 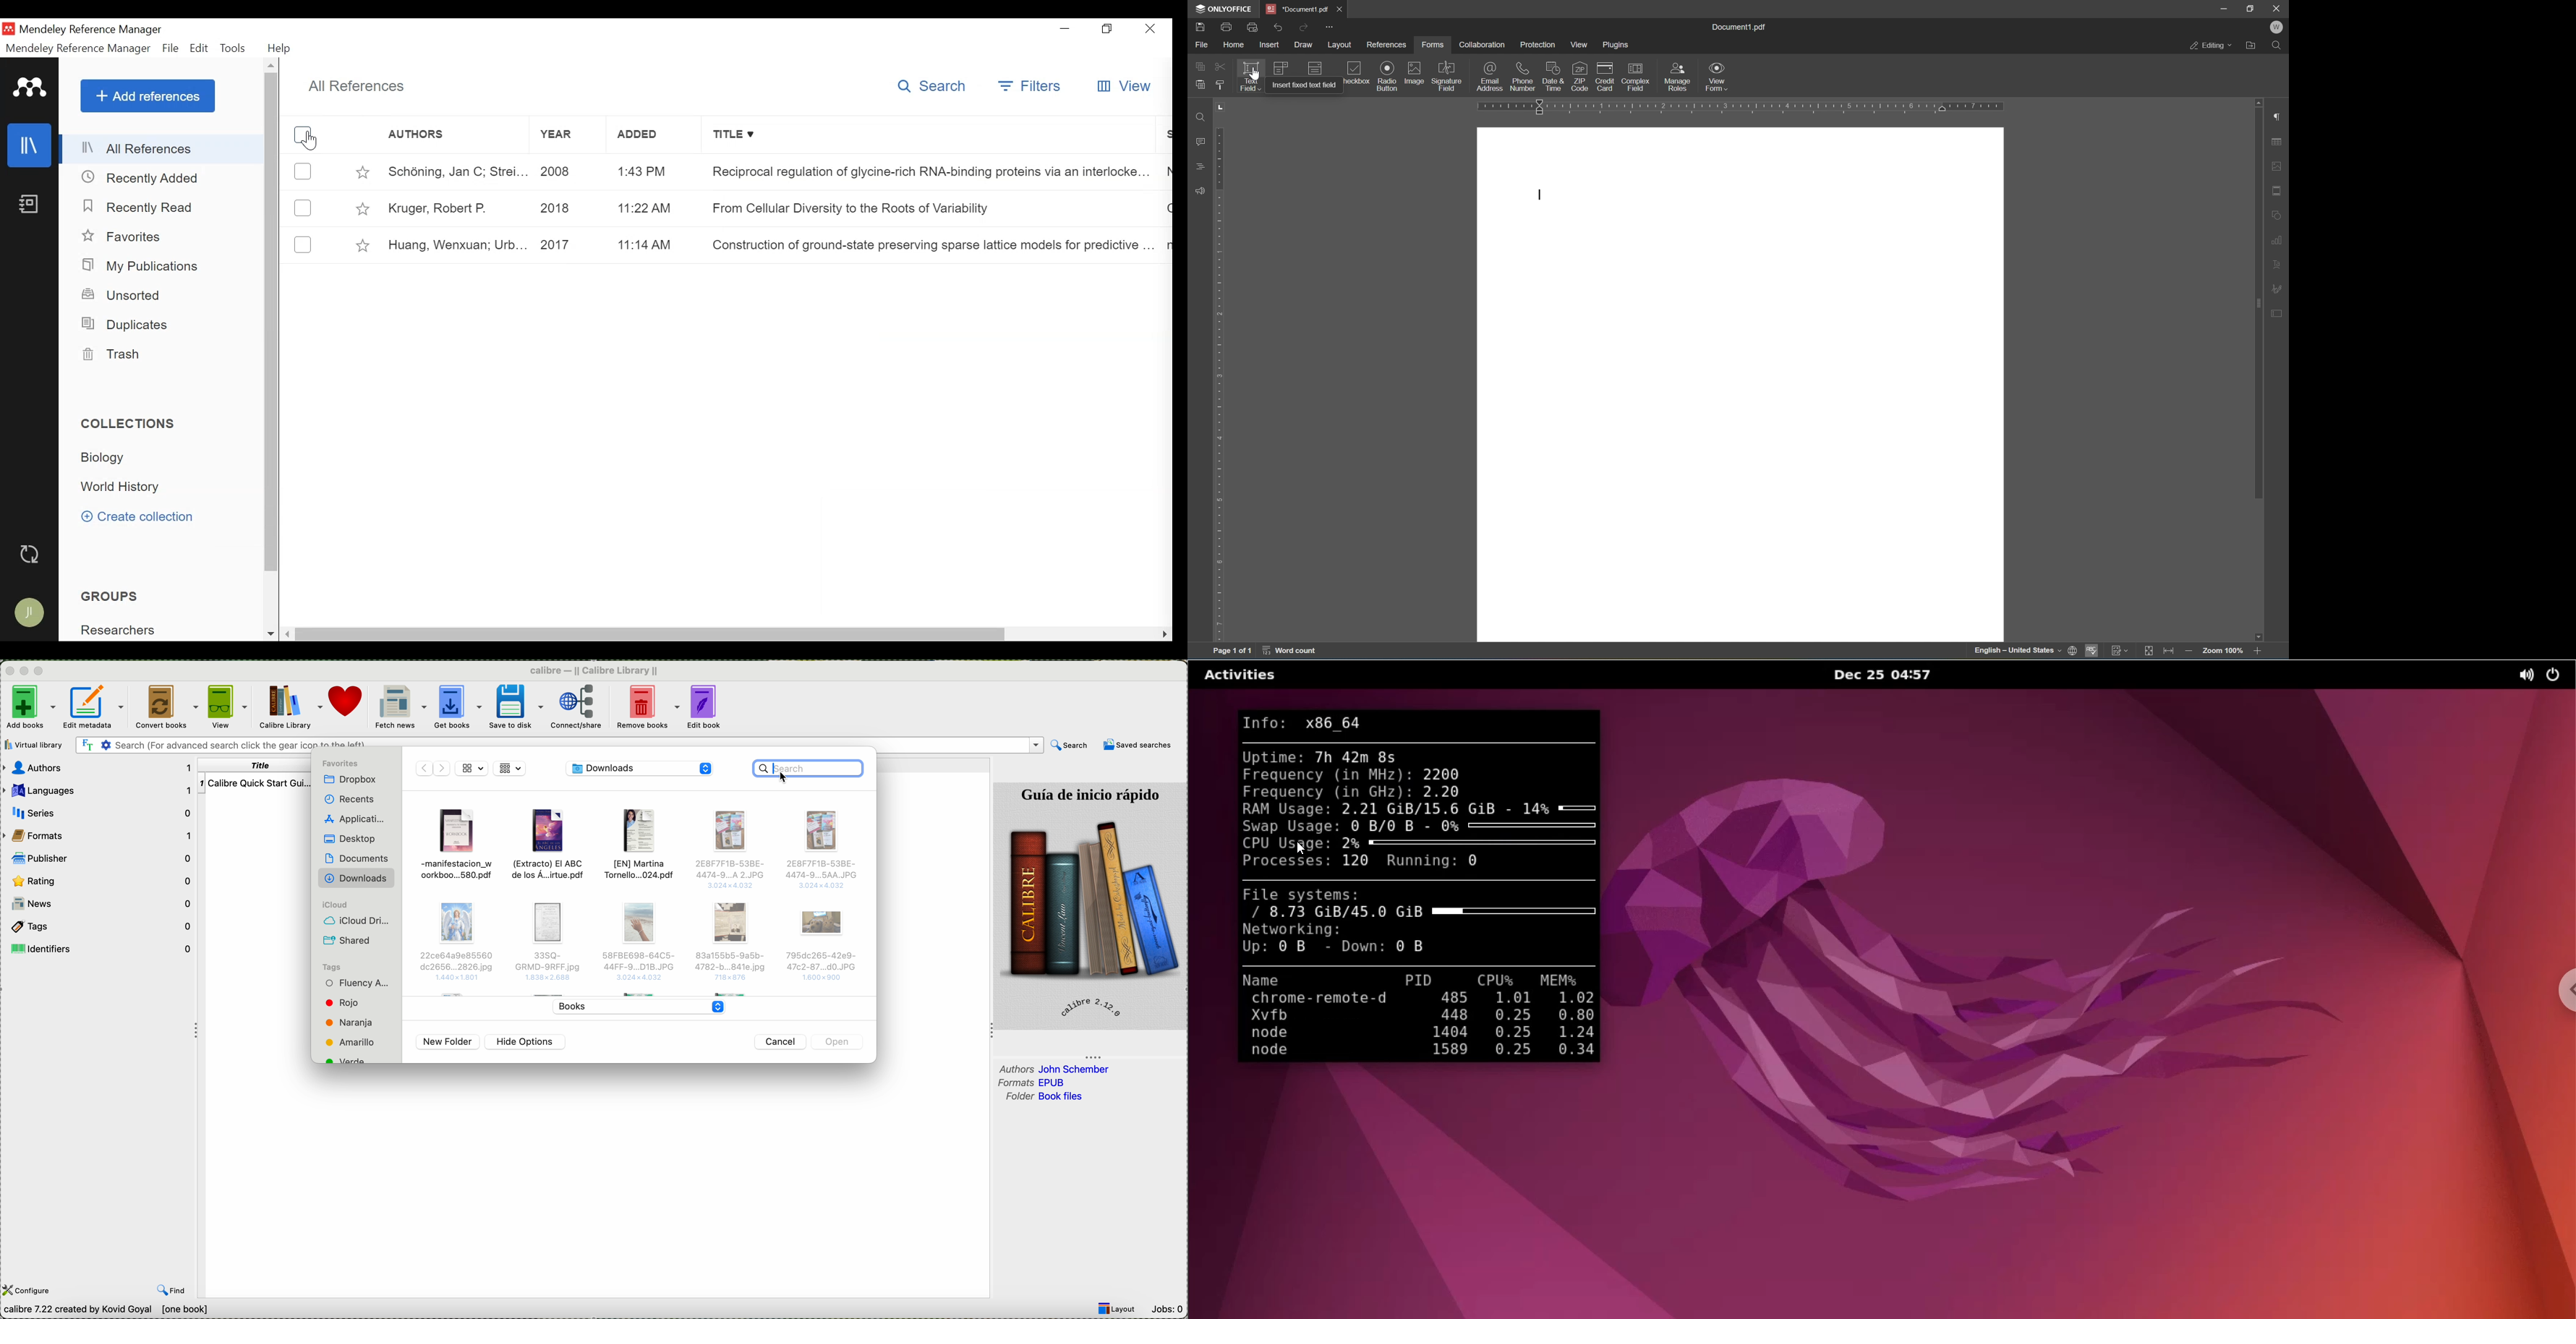 I want to click on manage roles, so click(x=1680, y=77).